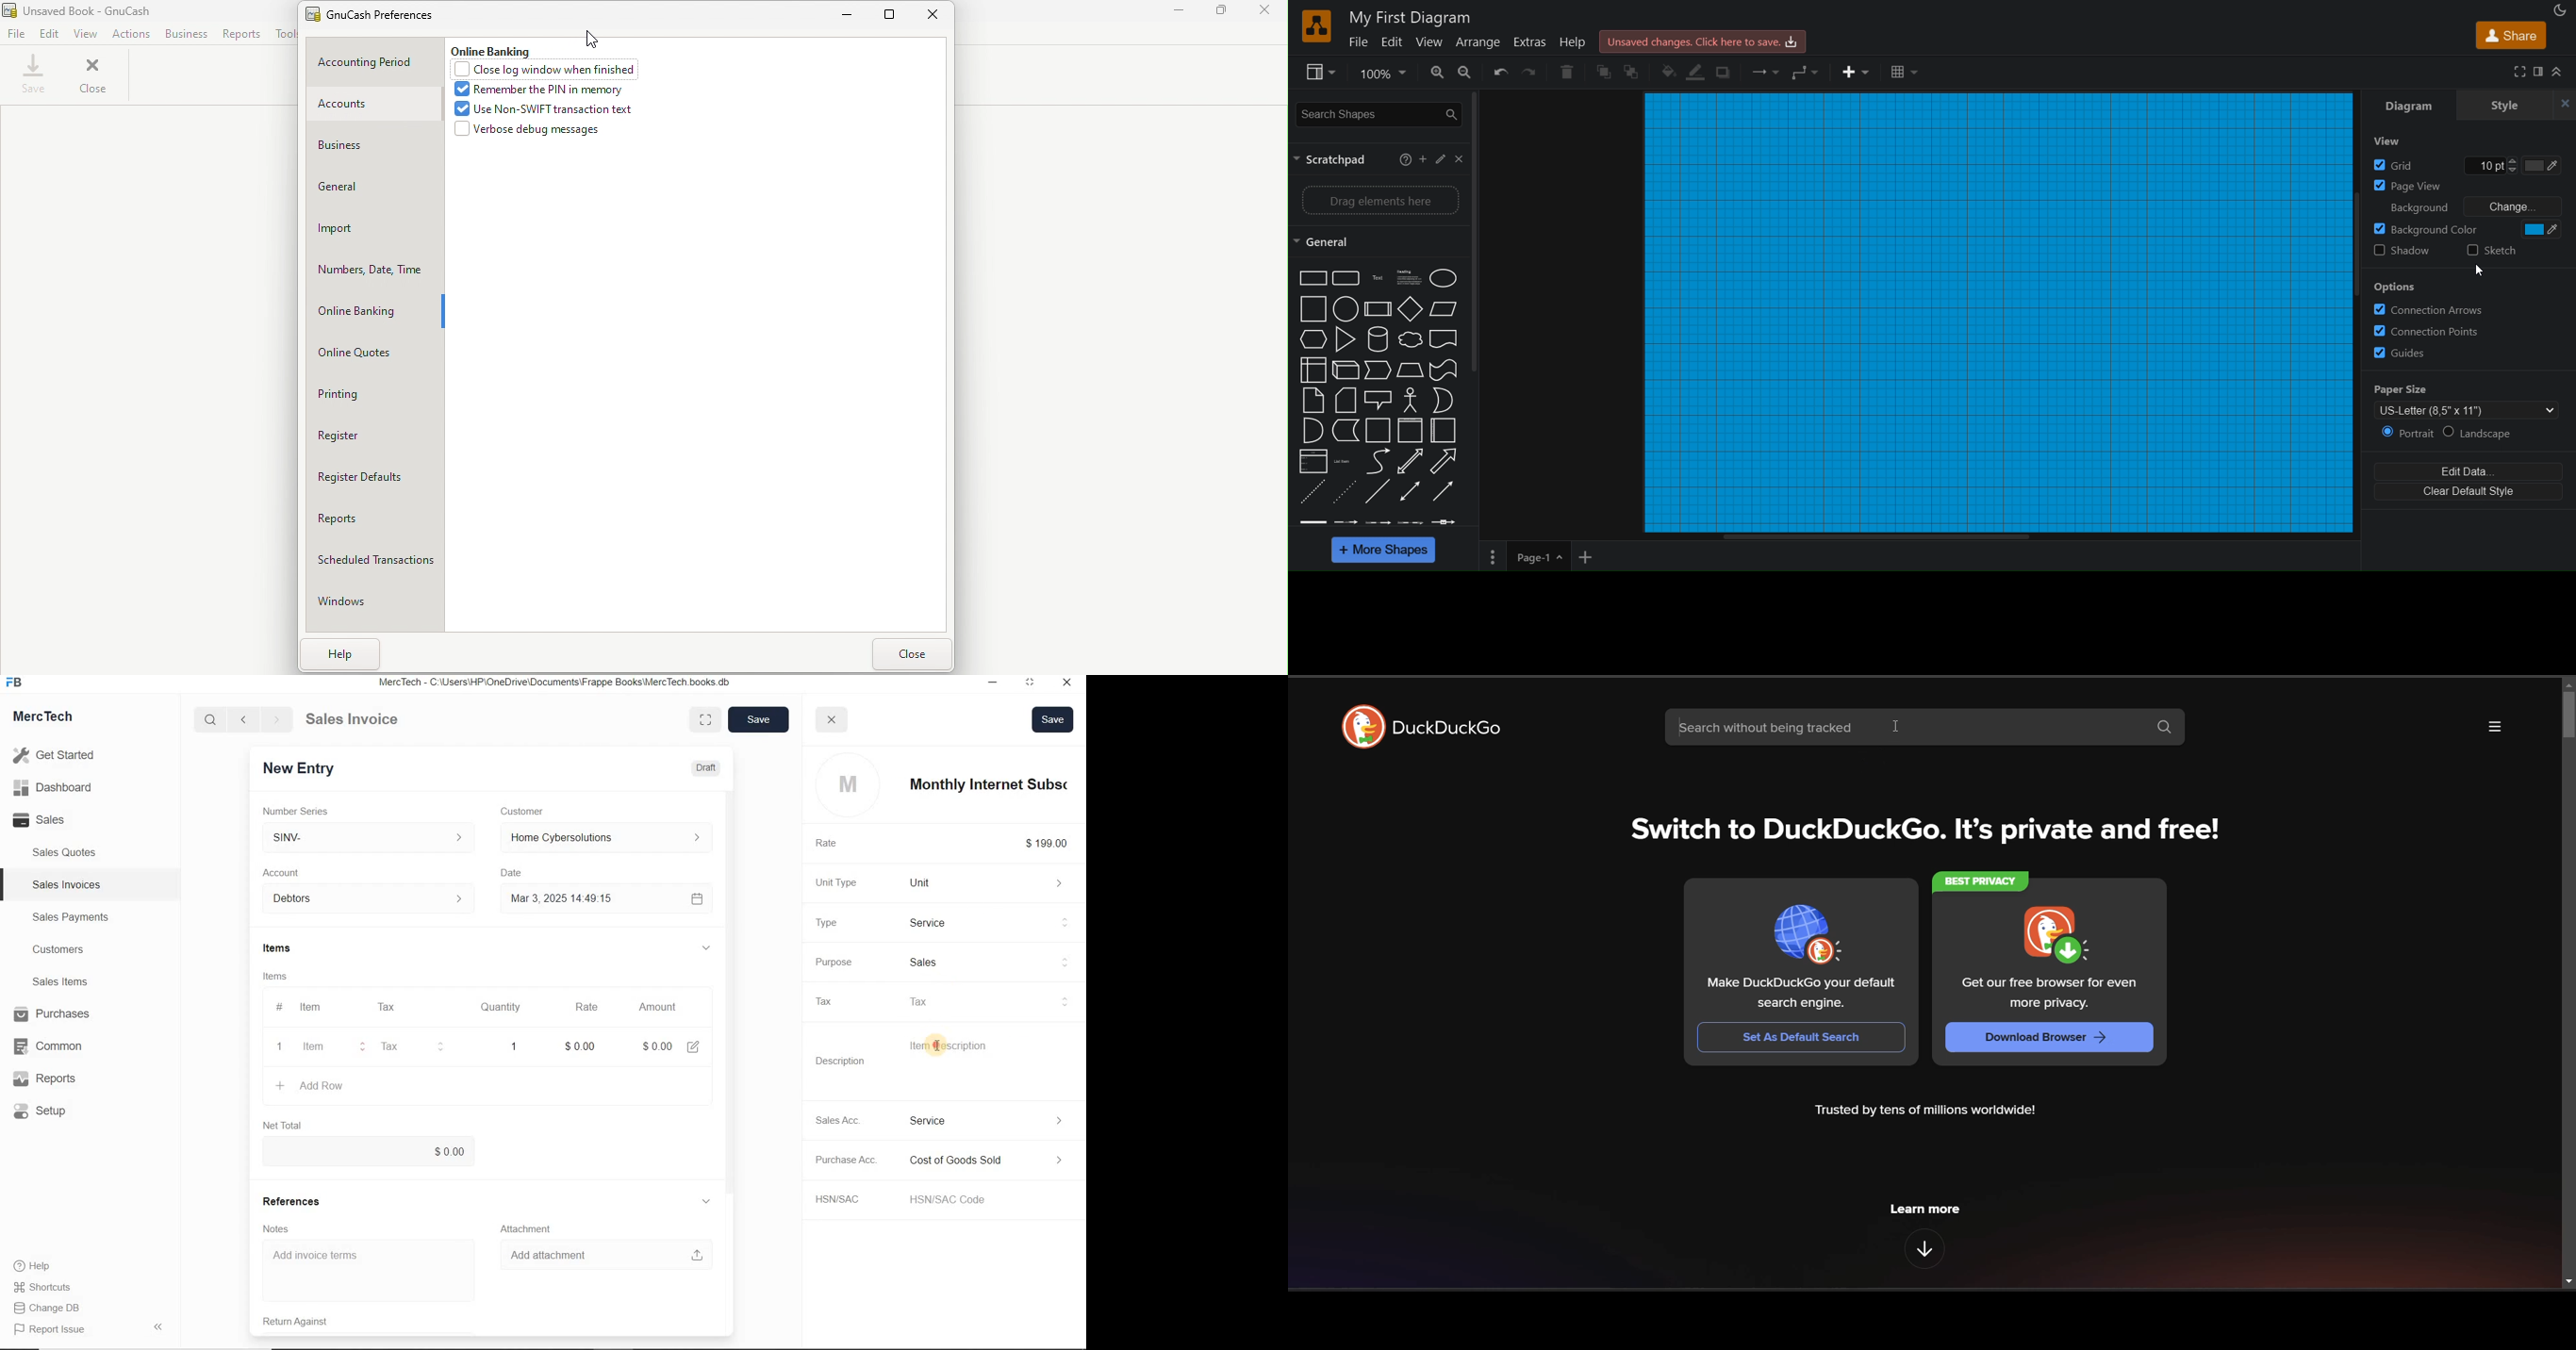  Describe the element at coordinates (986, 960) in the screenshot. I see `sales` at that location.